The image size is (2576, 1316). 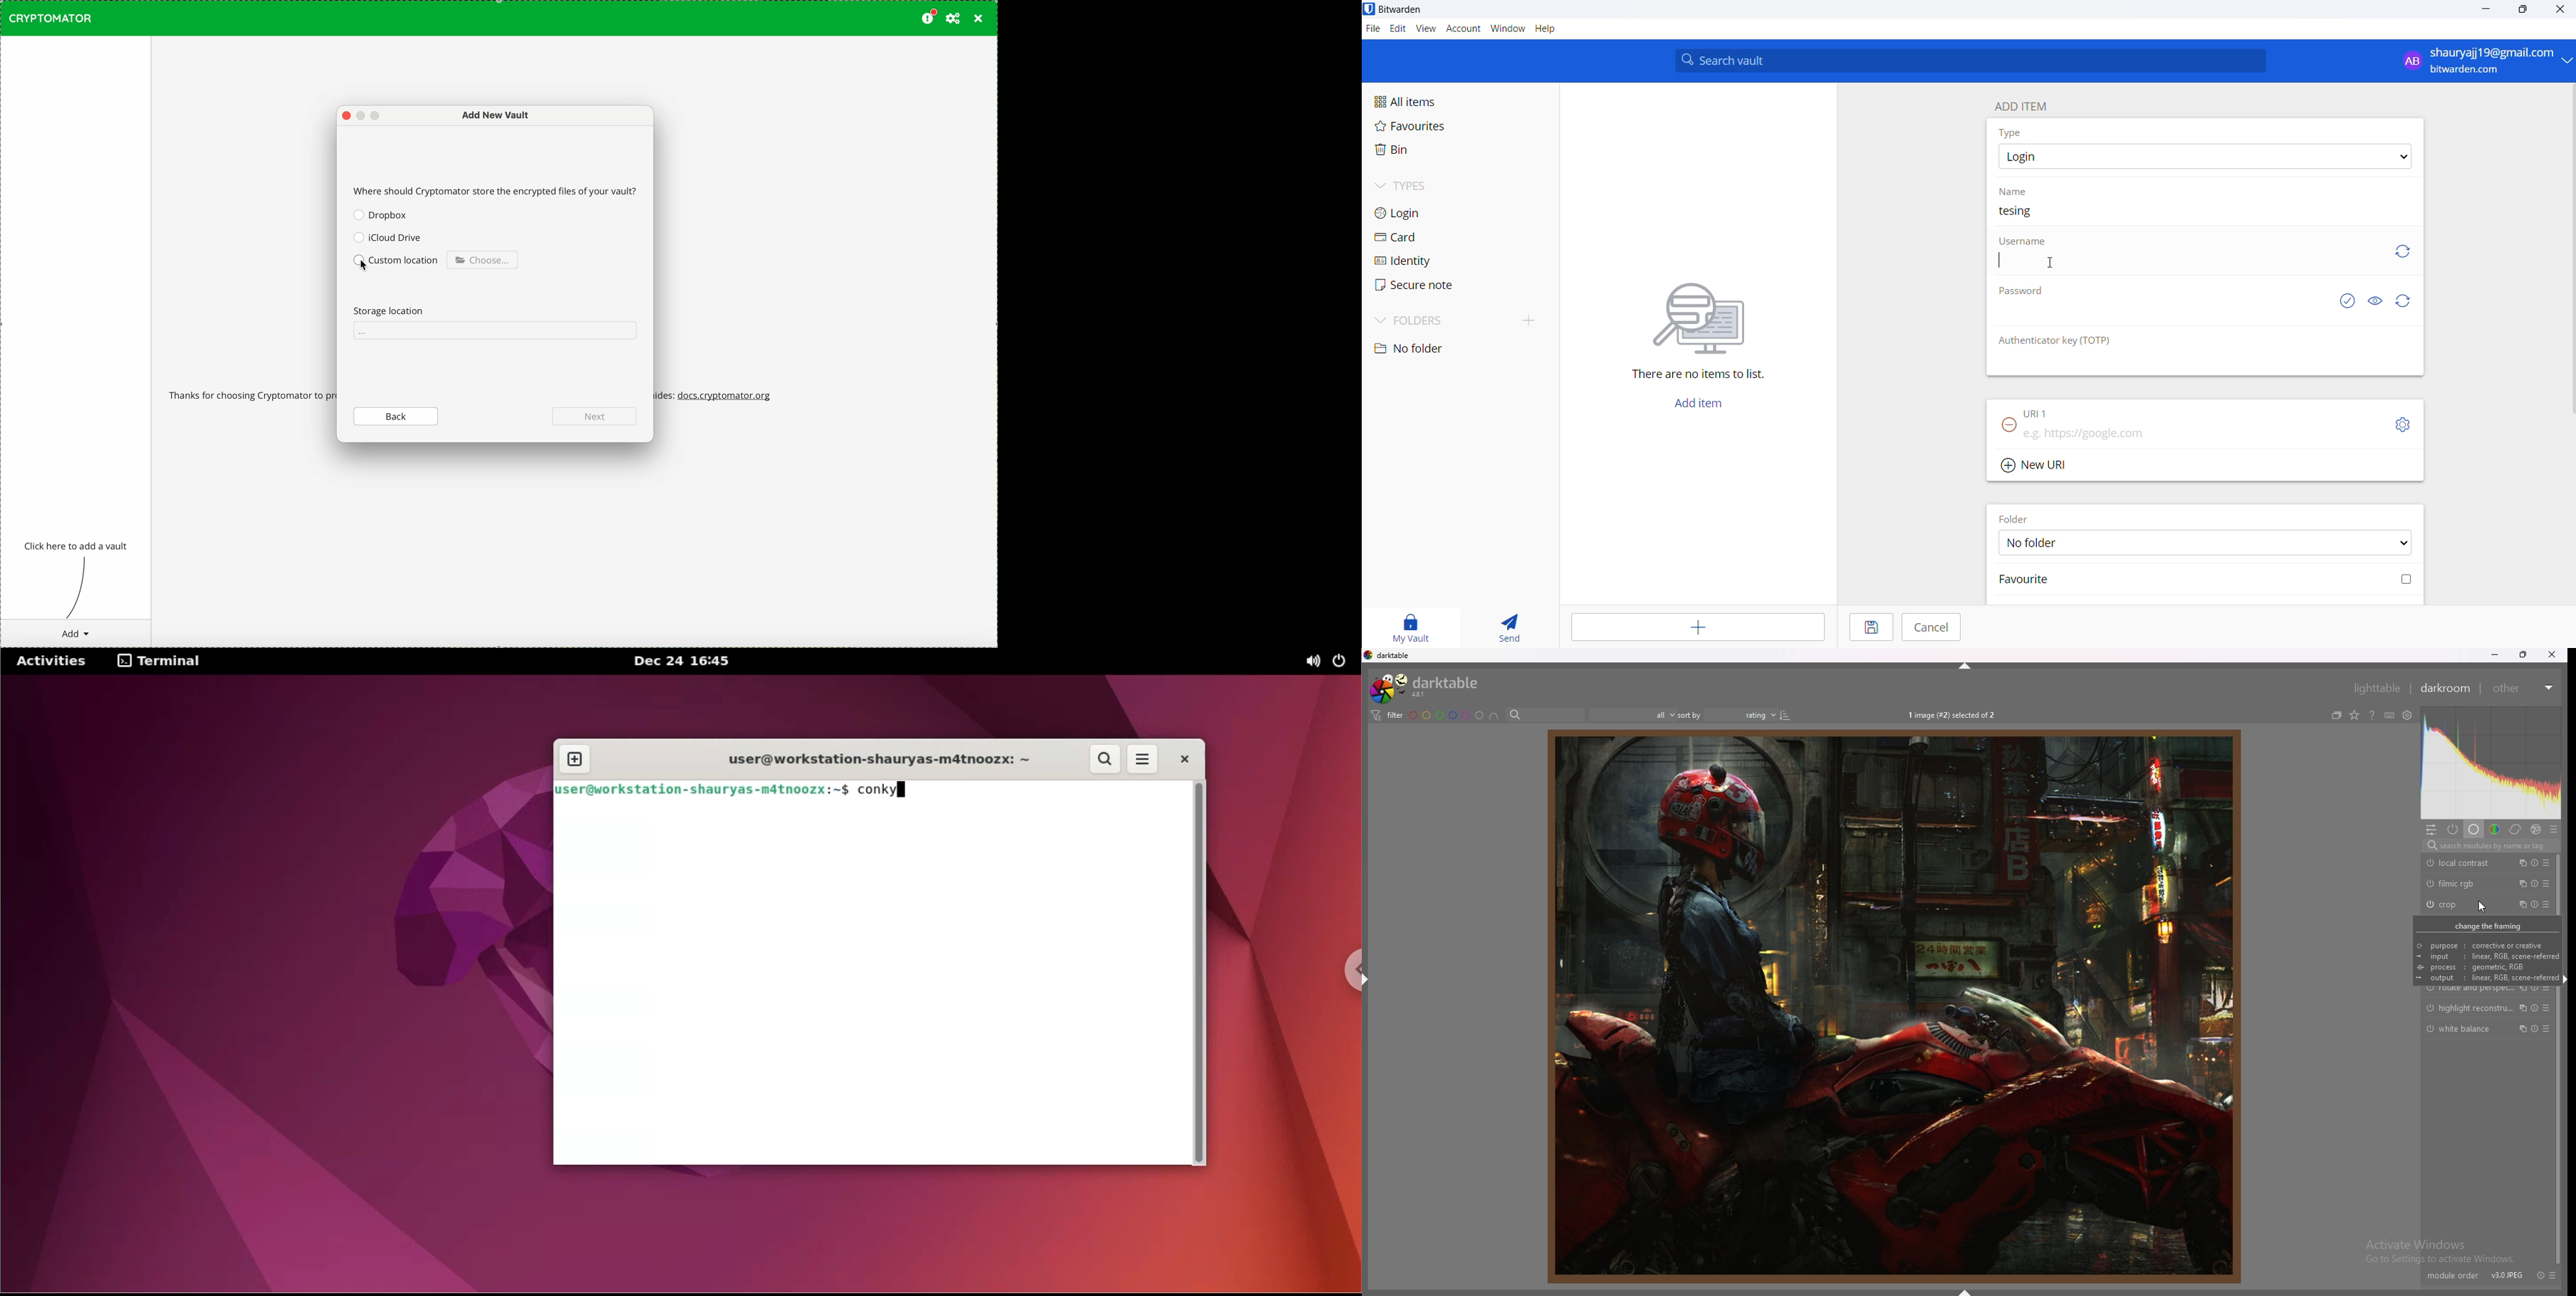 What do you see at coordinates (2205, 583) in the screenshot?
I see `Mark favourite` at bounding box center [2205, 583].